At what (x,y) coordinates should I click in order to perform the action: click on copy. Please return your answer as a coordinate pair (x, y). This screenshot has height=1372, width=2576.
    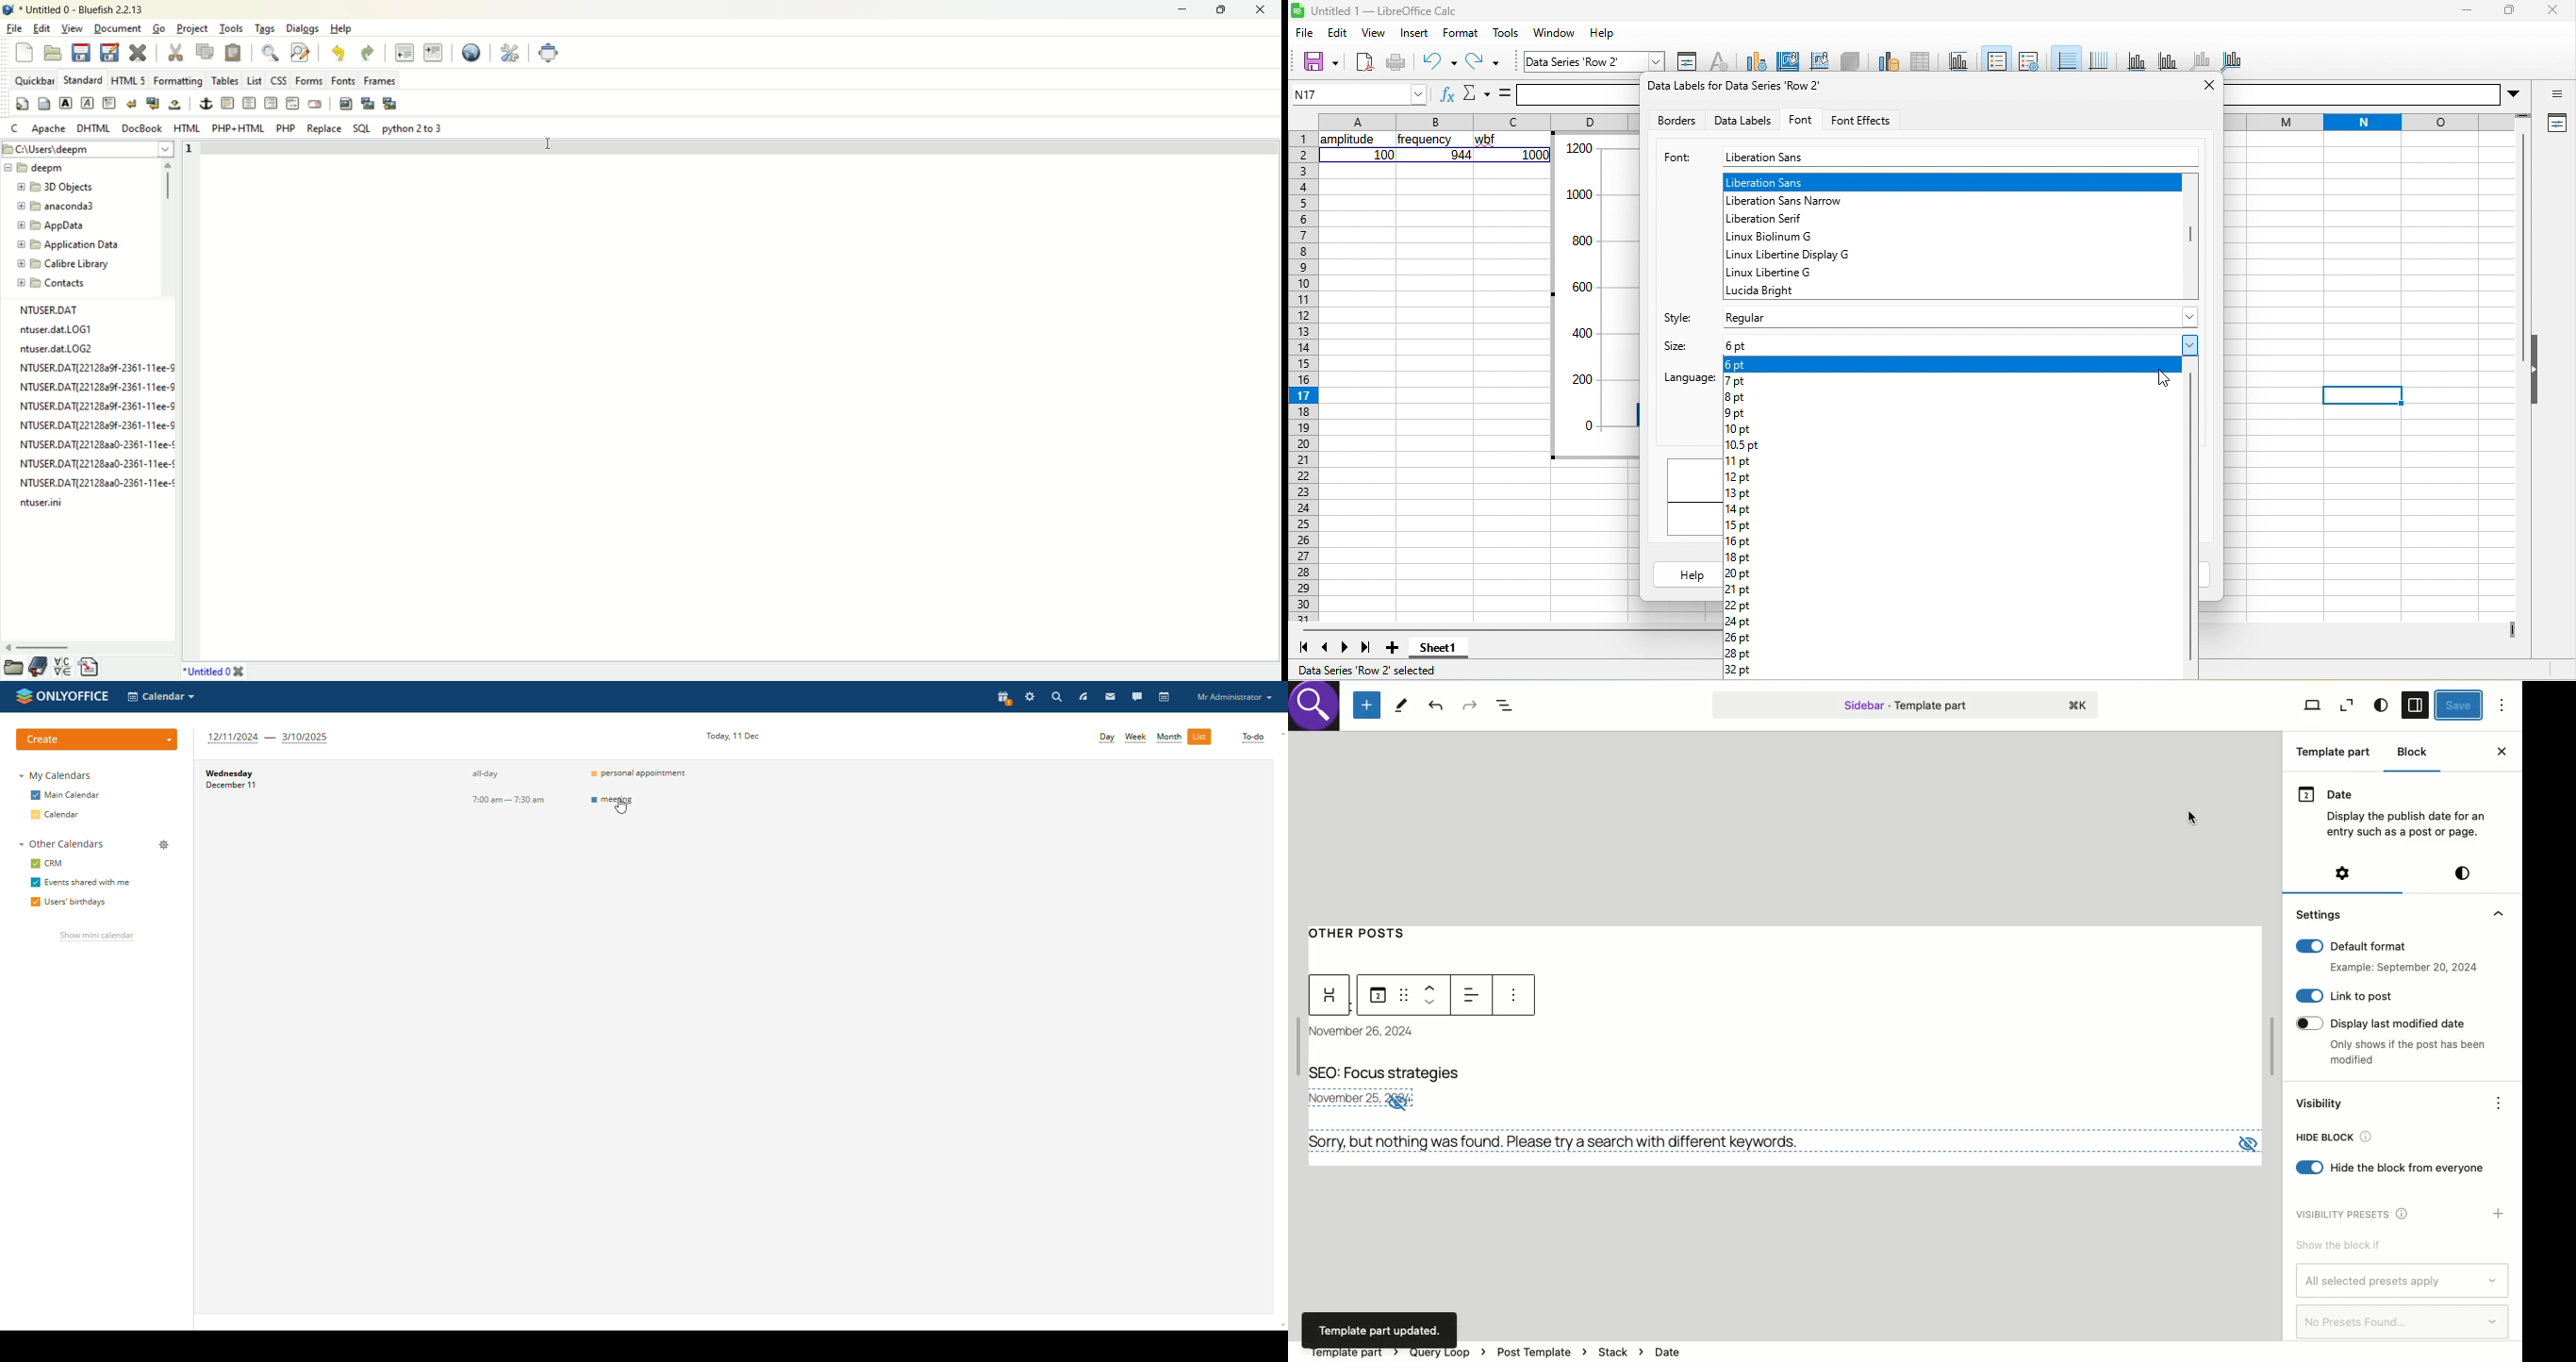
    Looking at the image, I should click on (206, 51).